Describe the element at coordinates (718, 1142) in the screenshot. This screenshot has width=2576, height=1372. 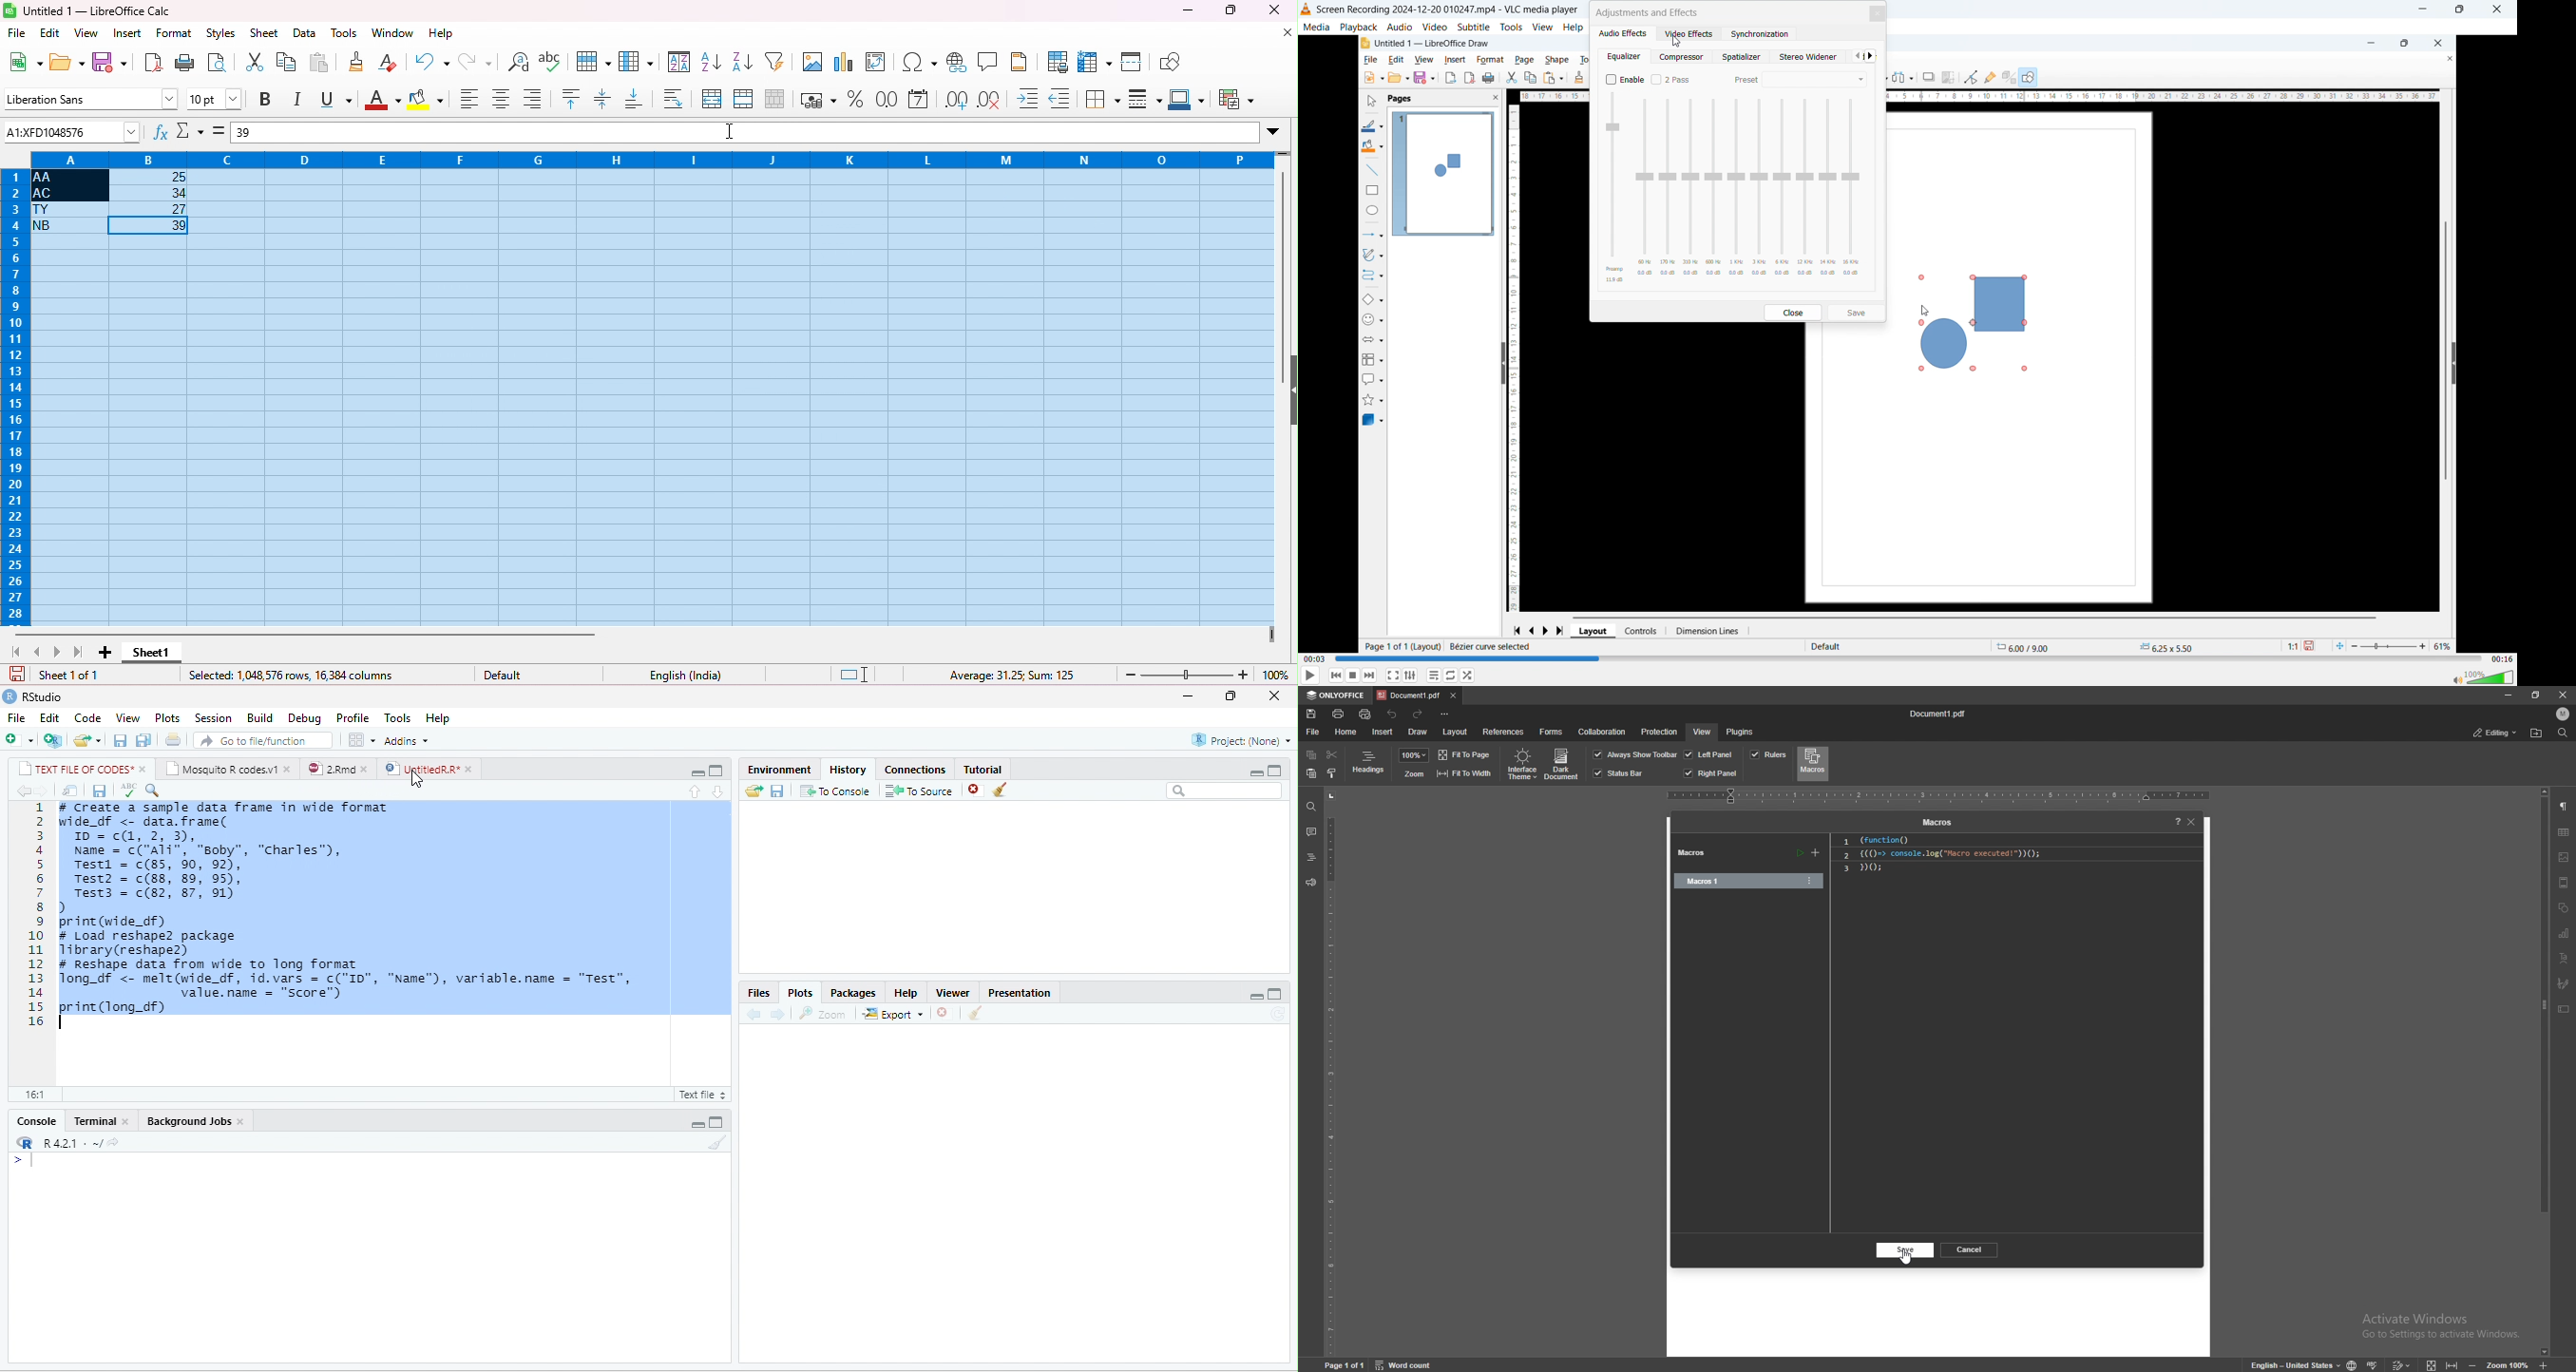
I see `clear` at that location.